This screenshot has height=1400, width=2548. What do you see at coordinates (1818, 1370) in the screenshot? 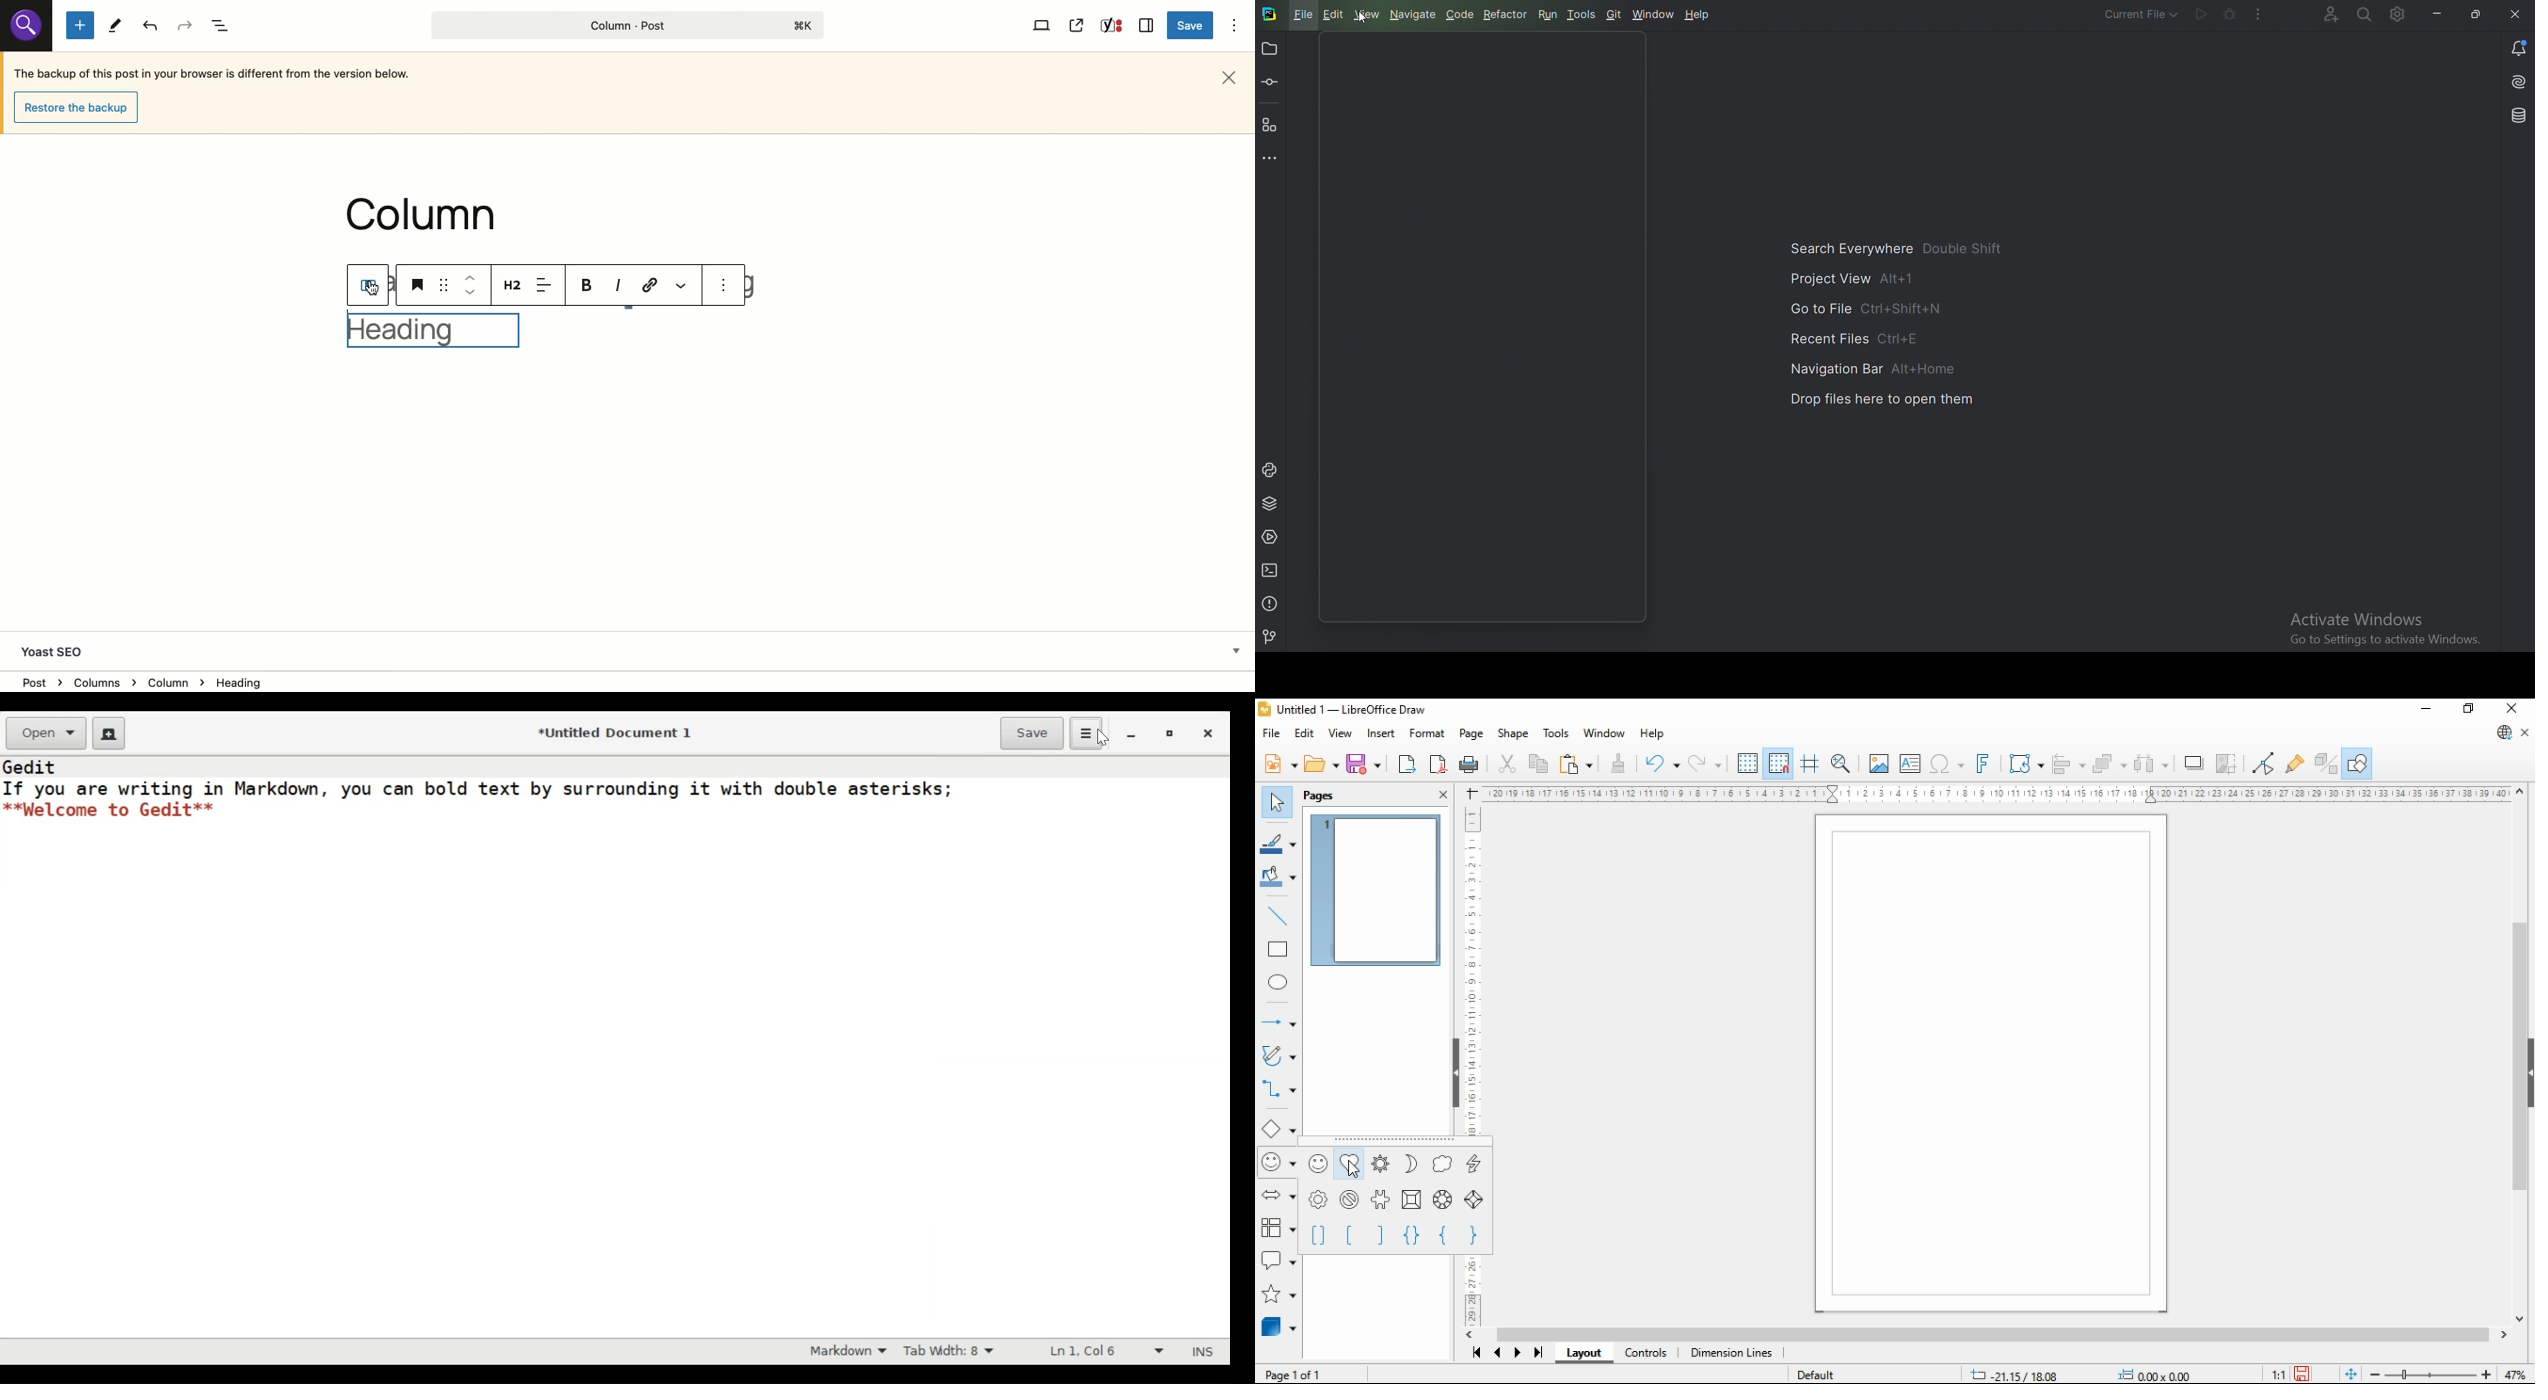
I see `Default` at bounding box center [1818, 1370].